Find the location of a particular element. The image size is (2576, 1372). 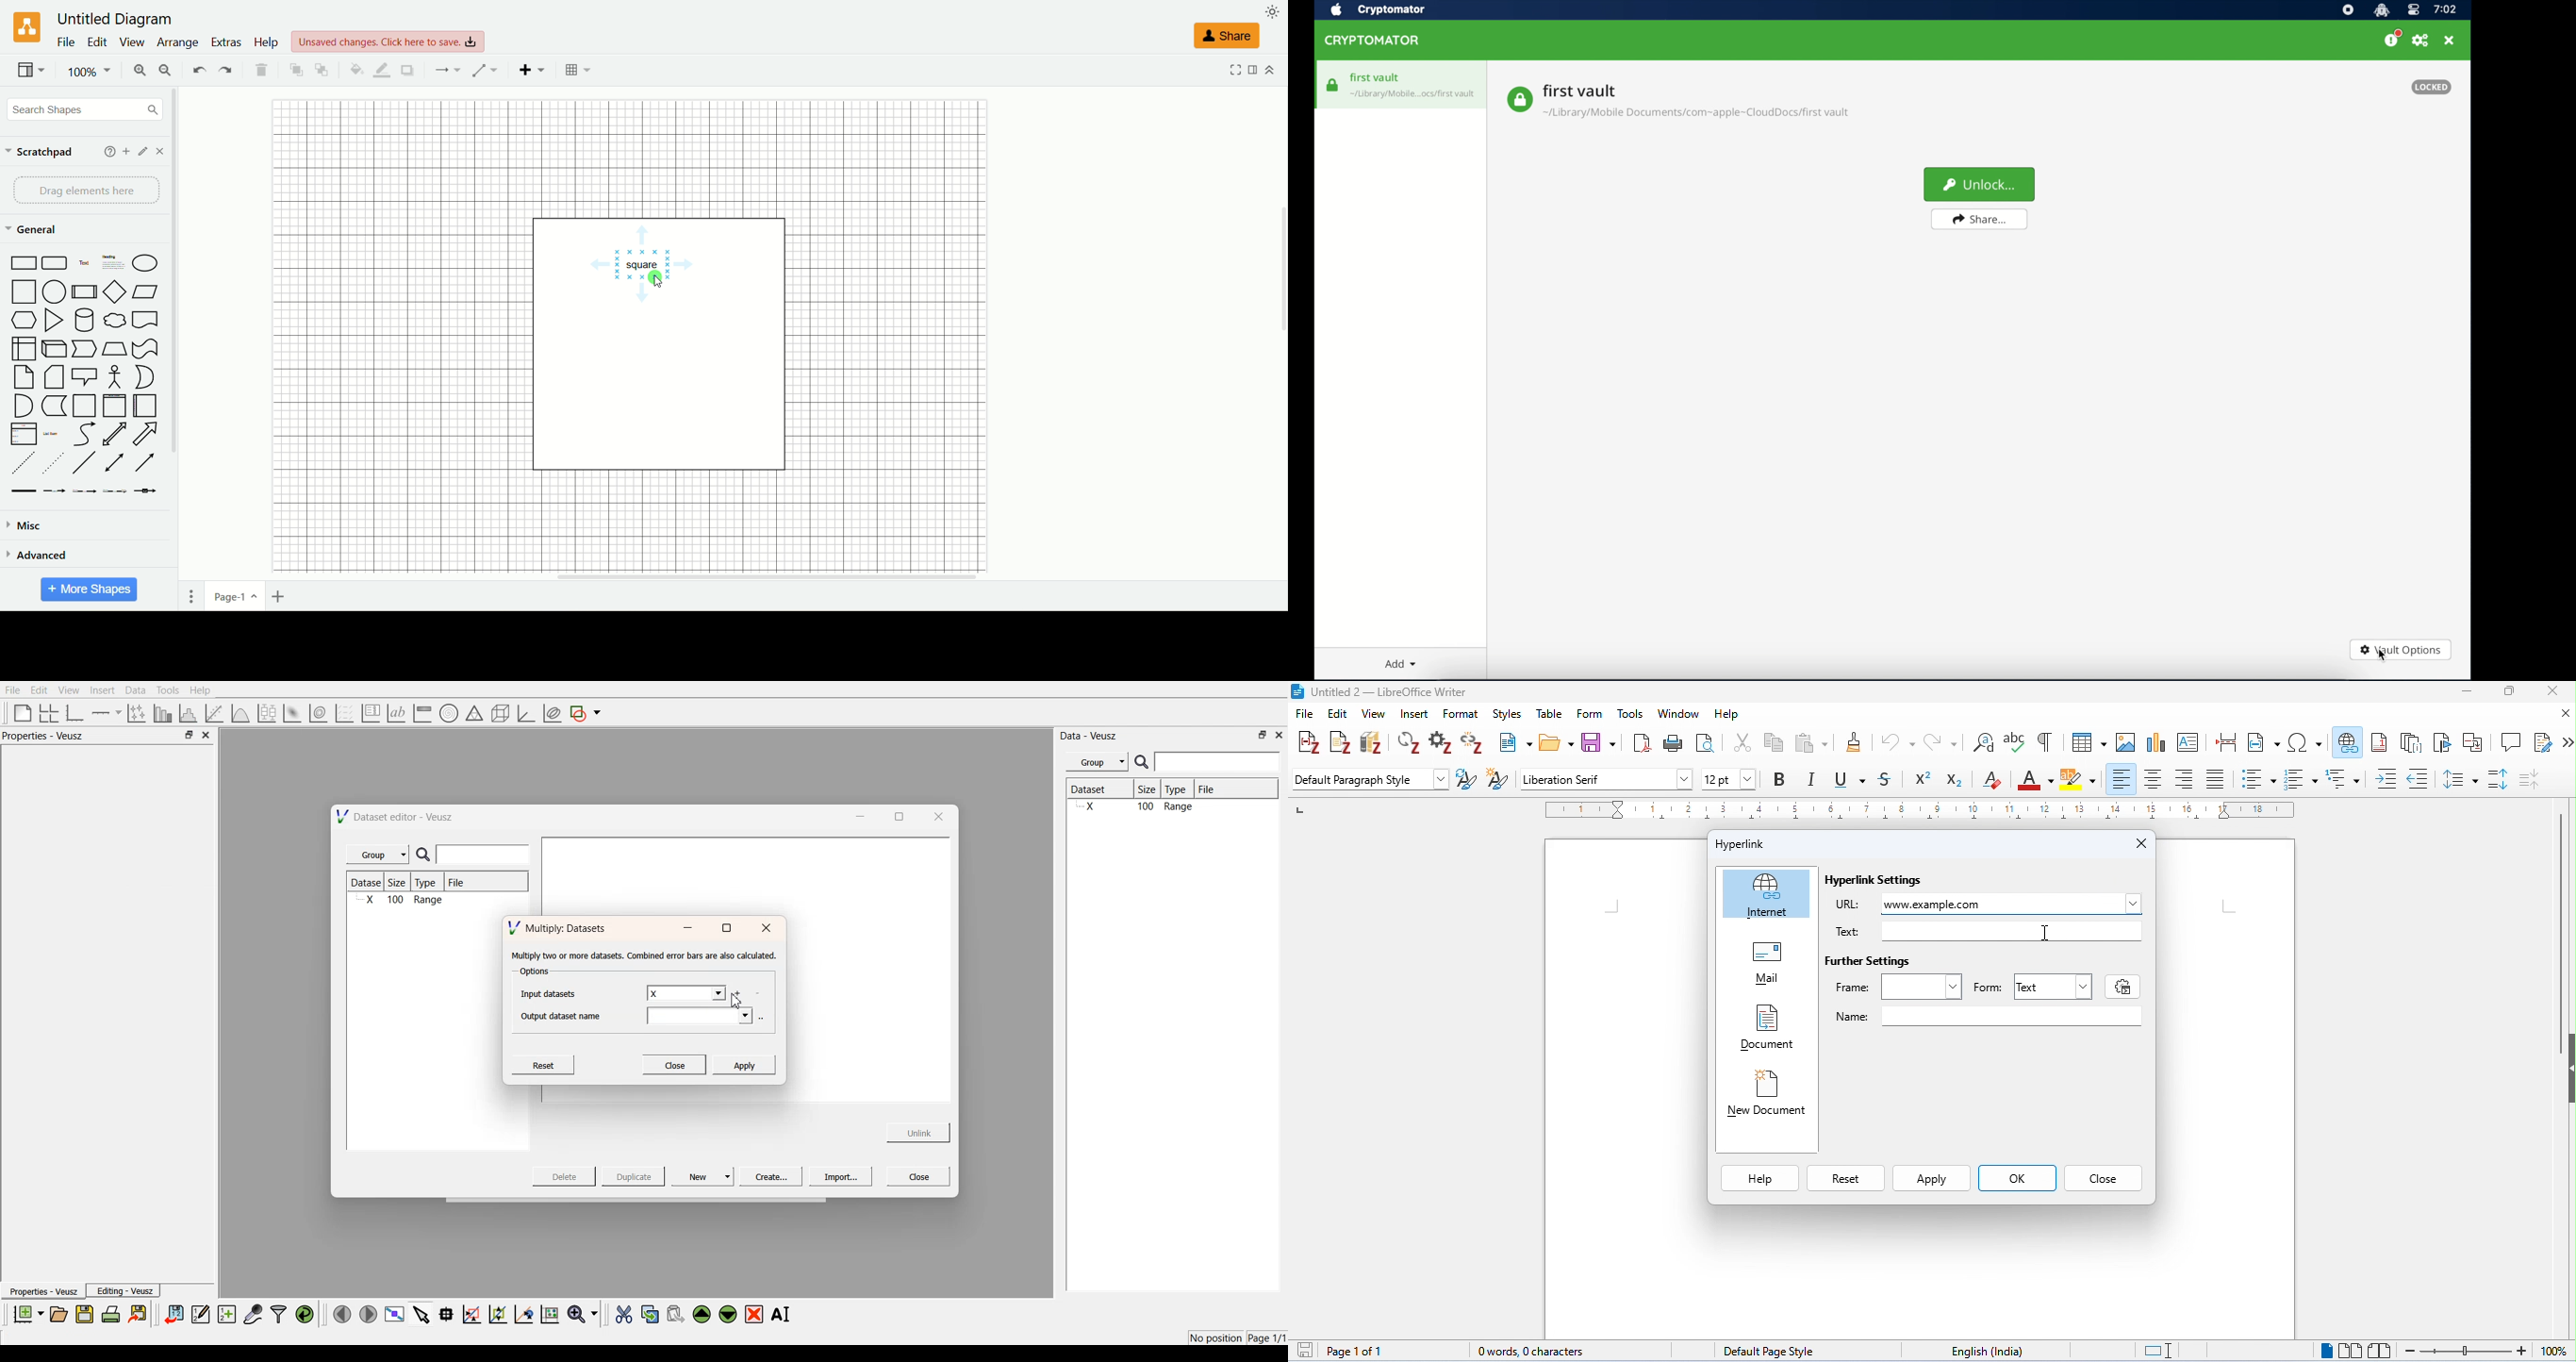

insert special characters is located at coordinates (2305, 740).